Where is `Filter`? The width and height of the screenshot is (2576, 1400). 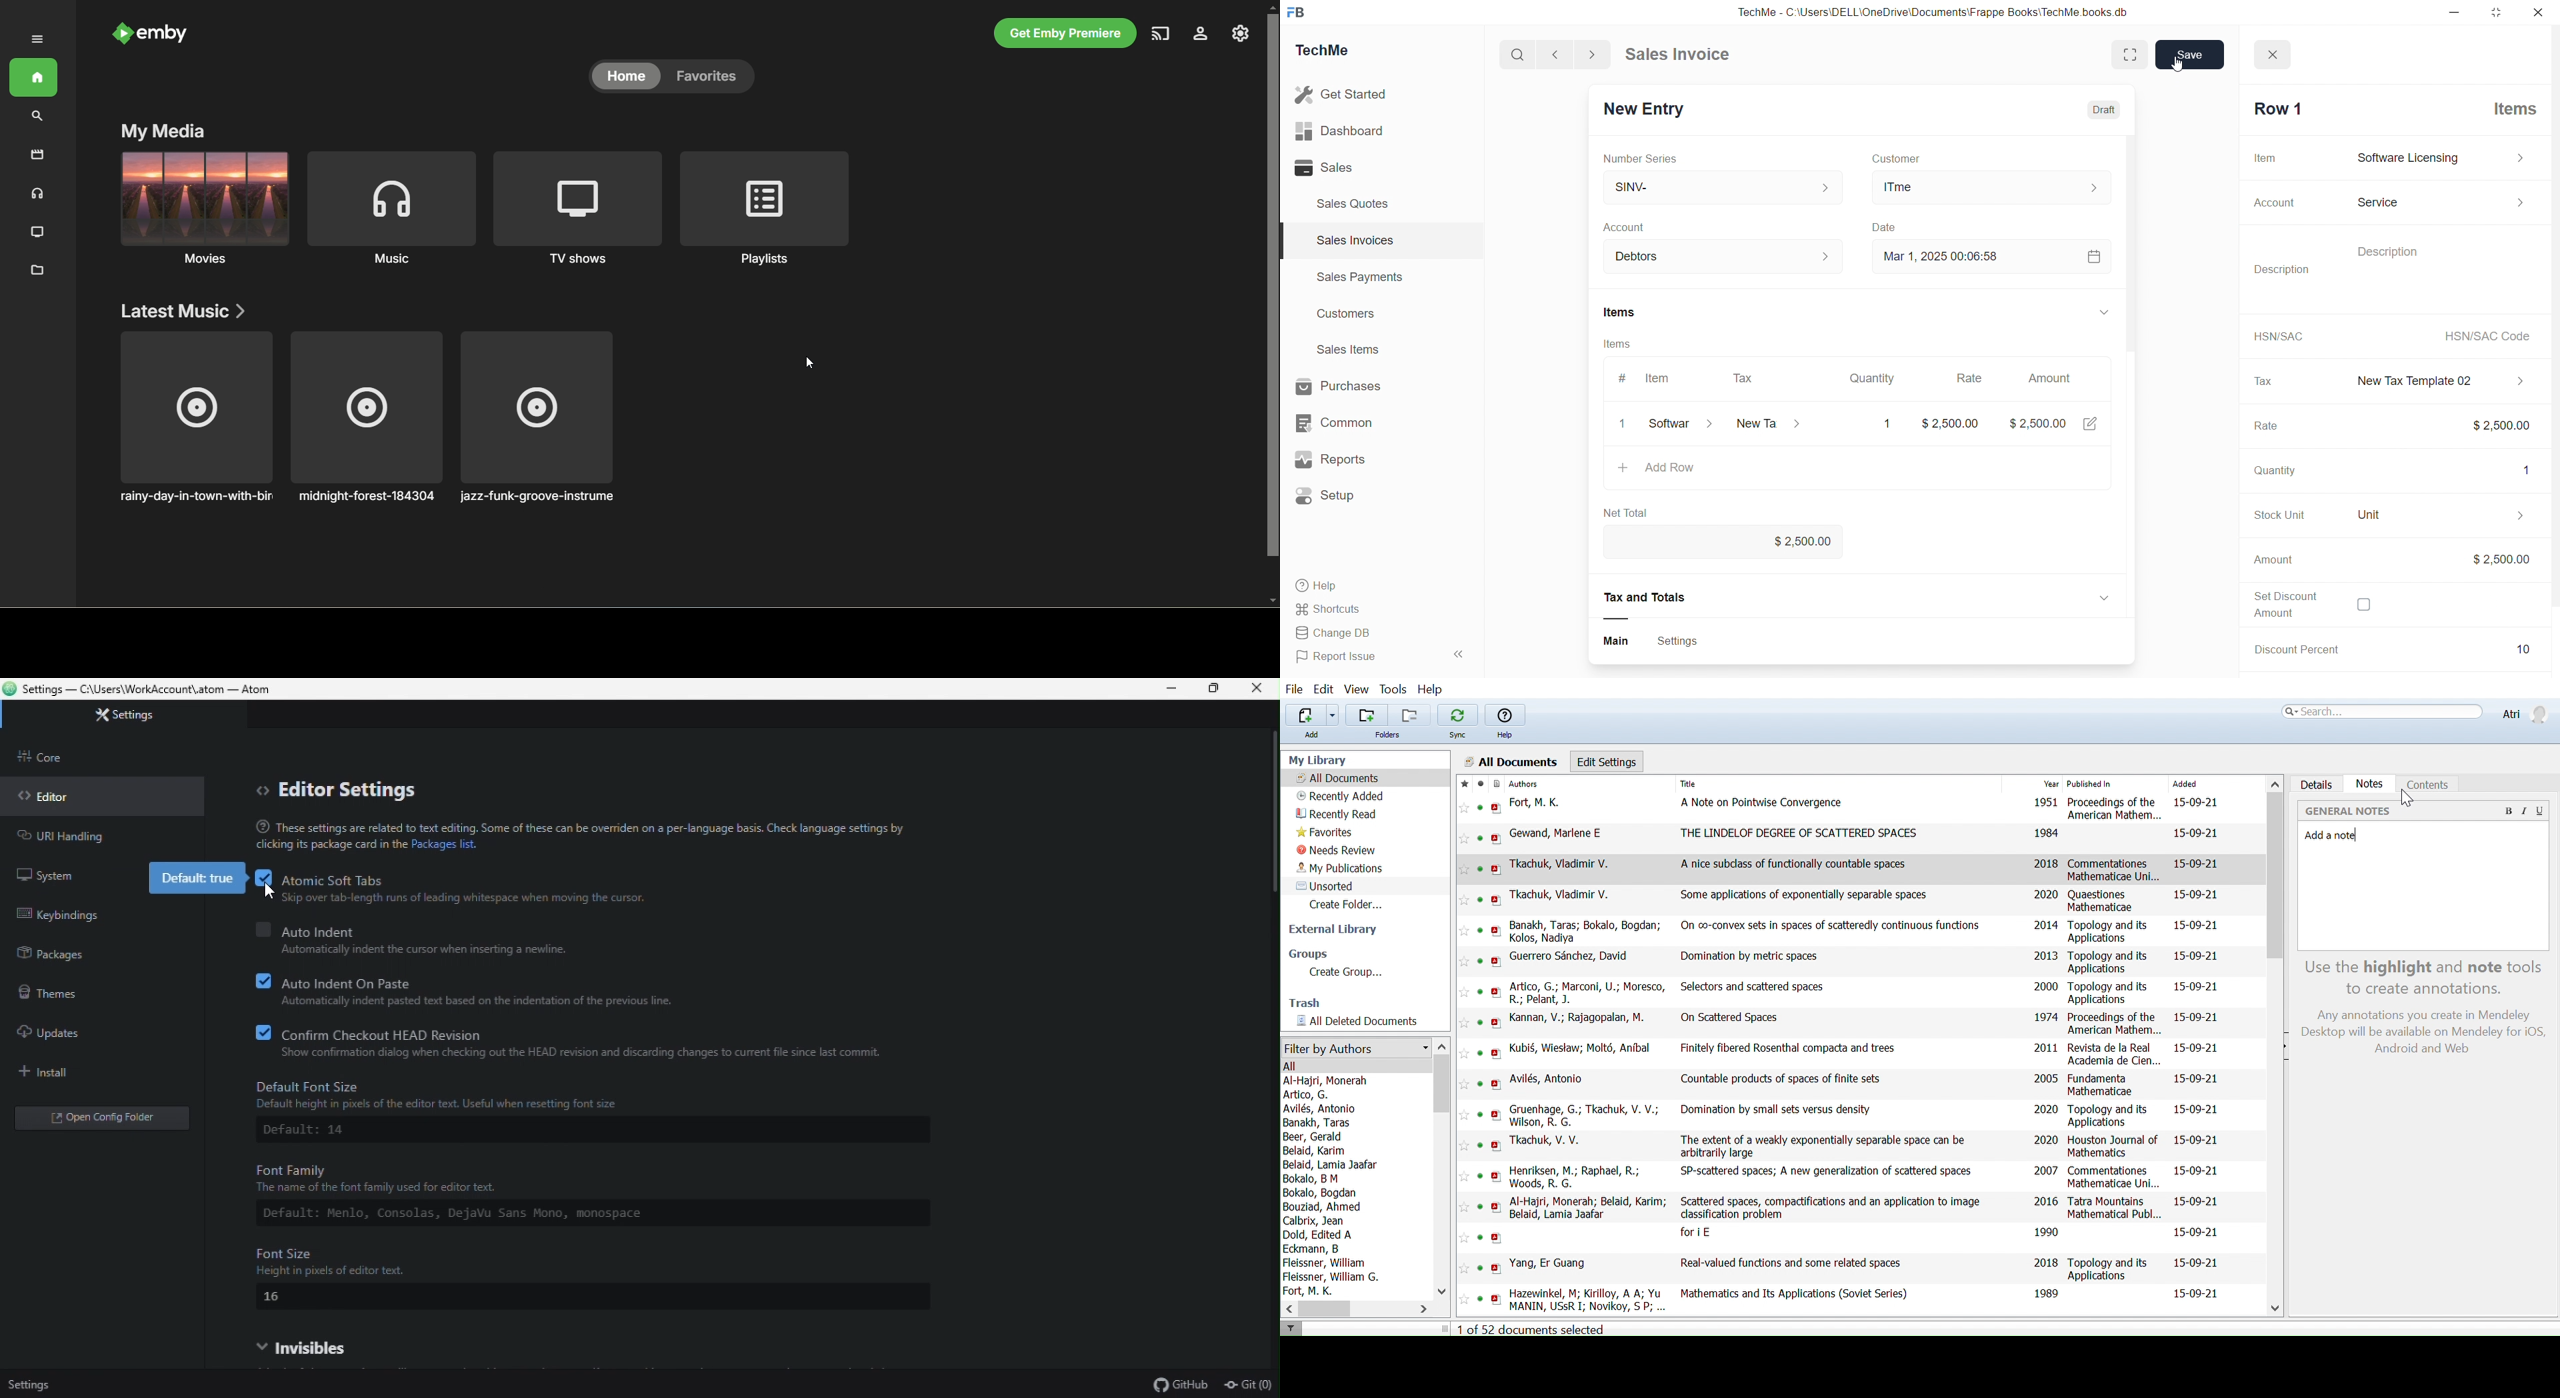 Filter is located at coordinates (1292, 1329).